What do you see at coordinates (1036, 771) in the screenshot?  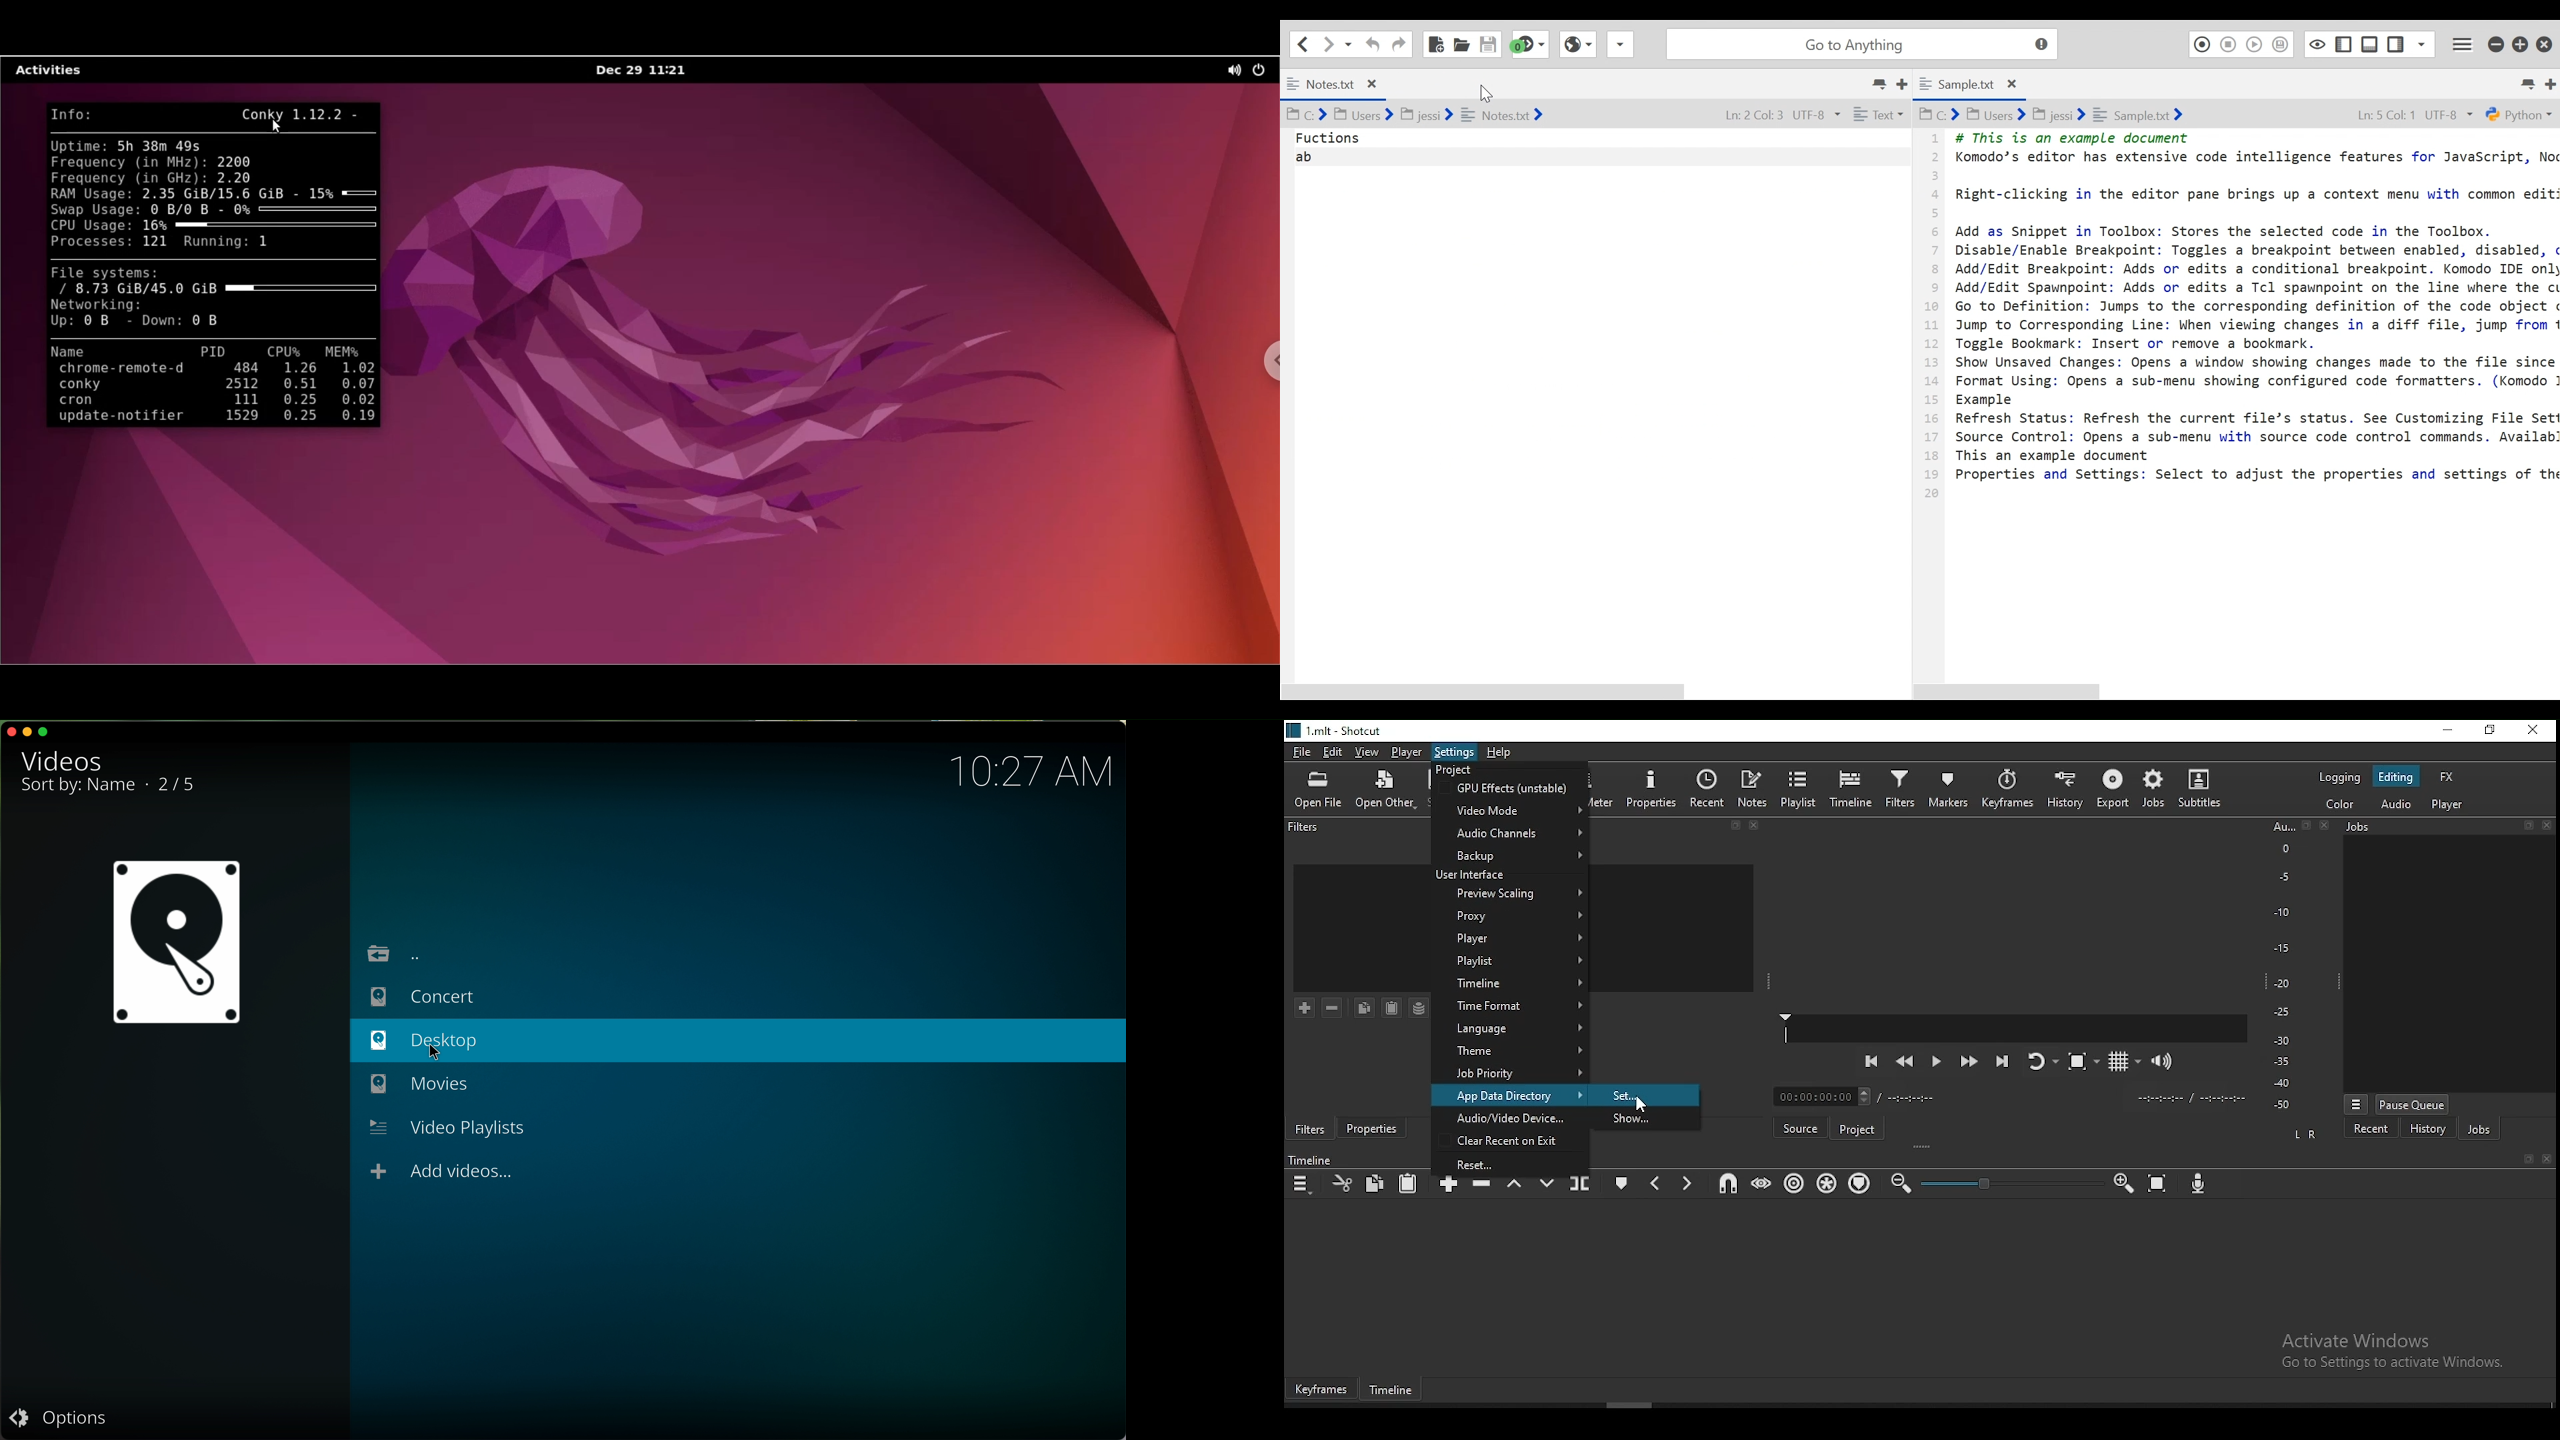 I see `hour` at bounding box center [1036, 771].